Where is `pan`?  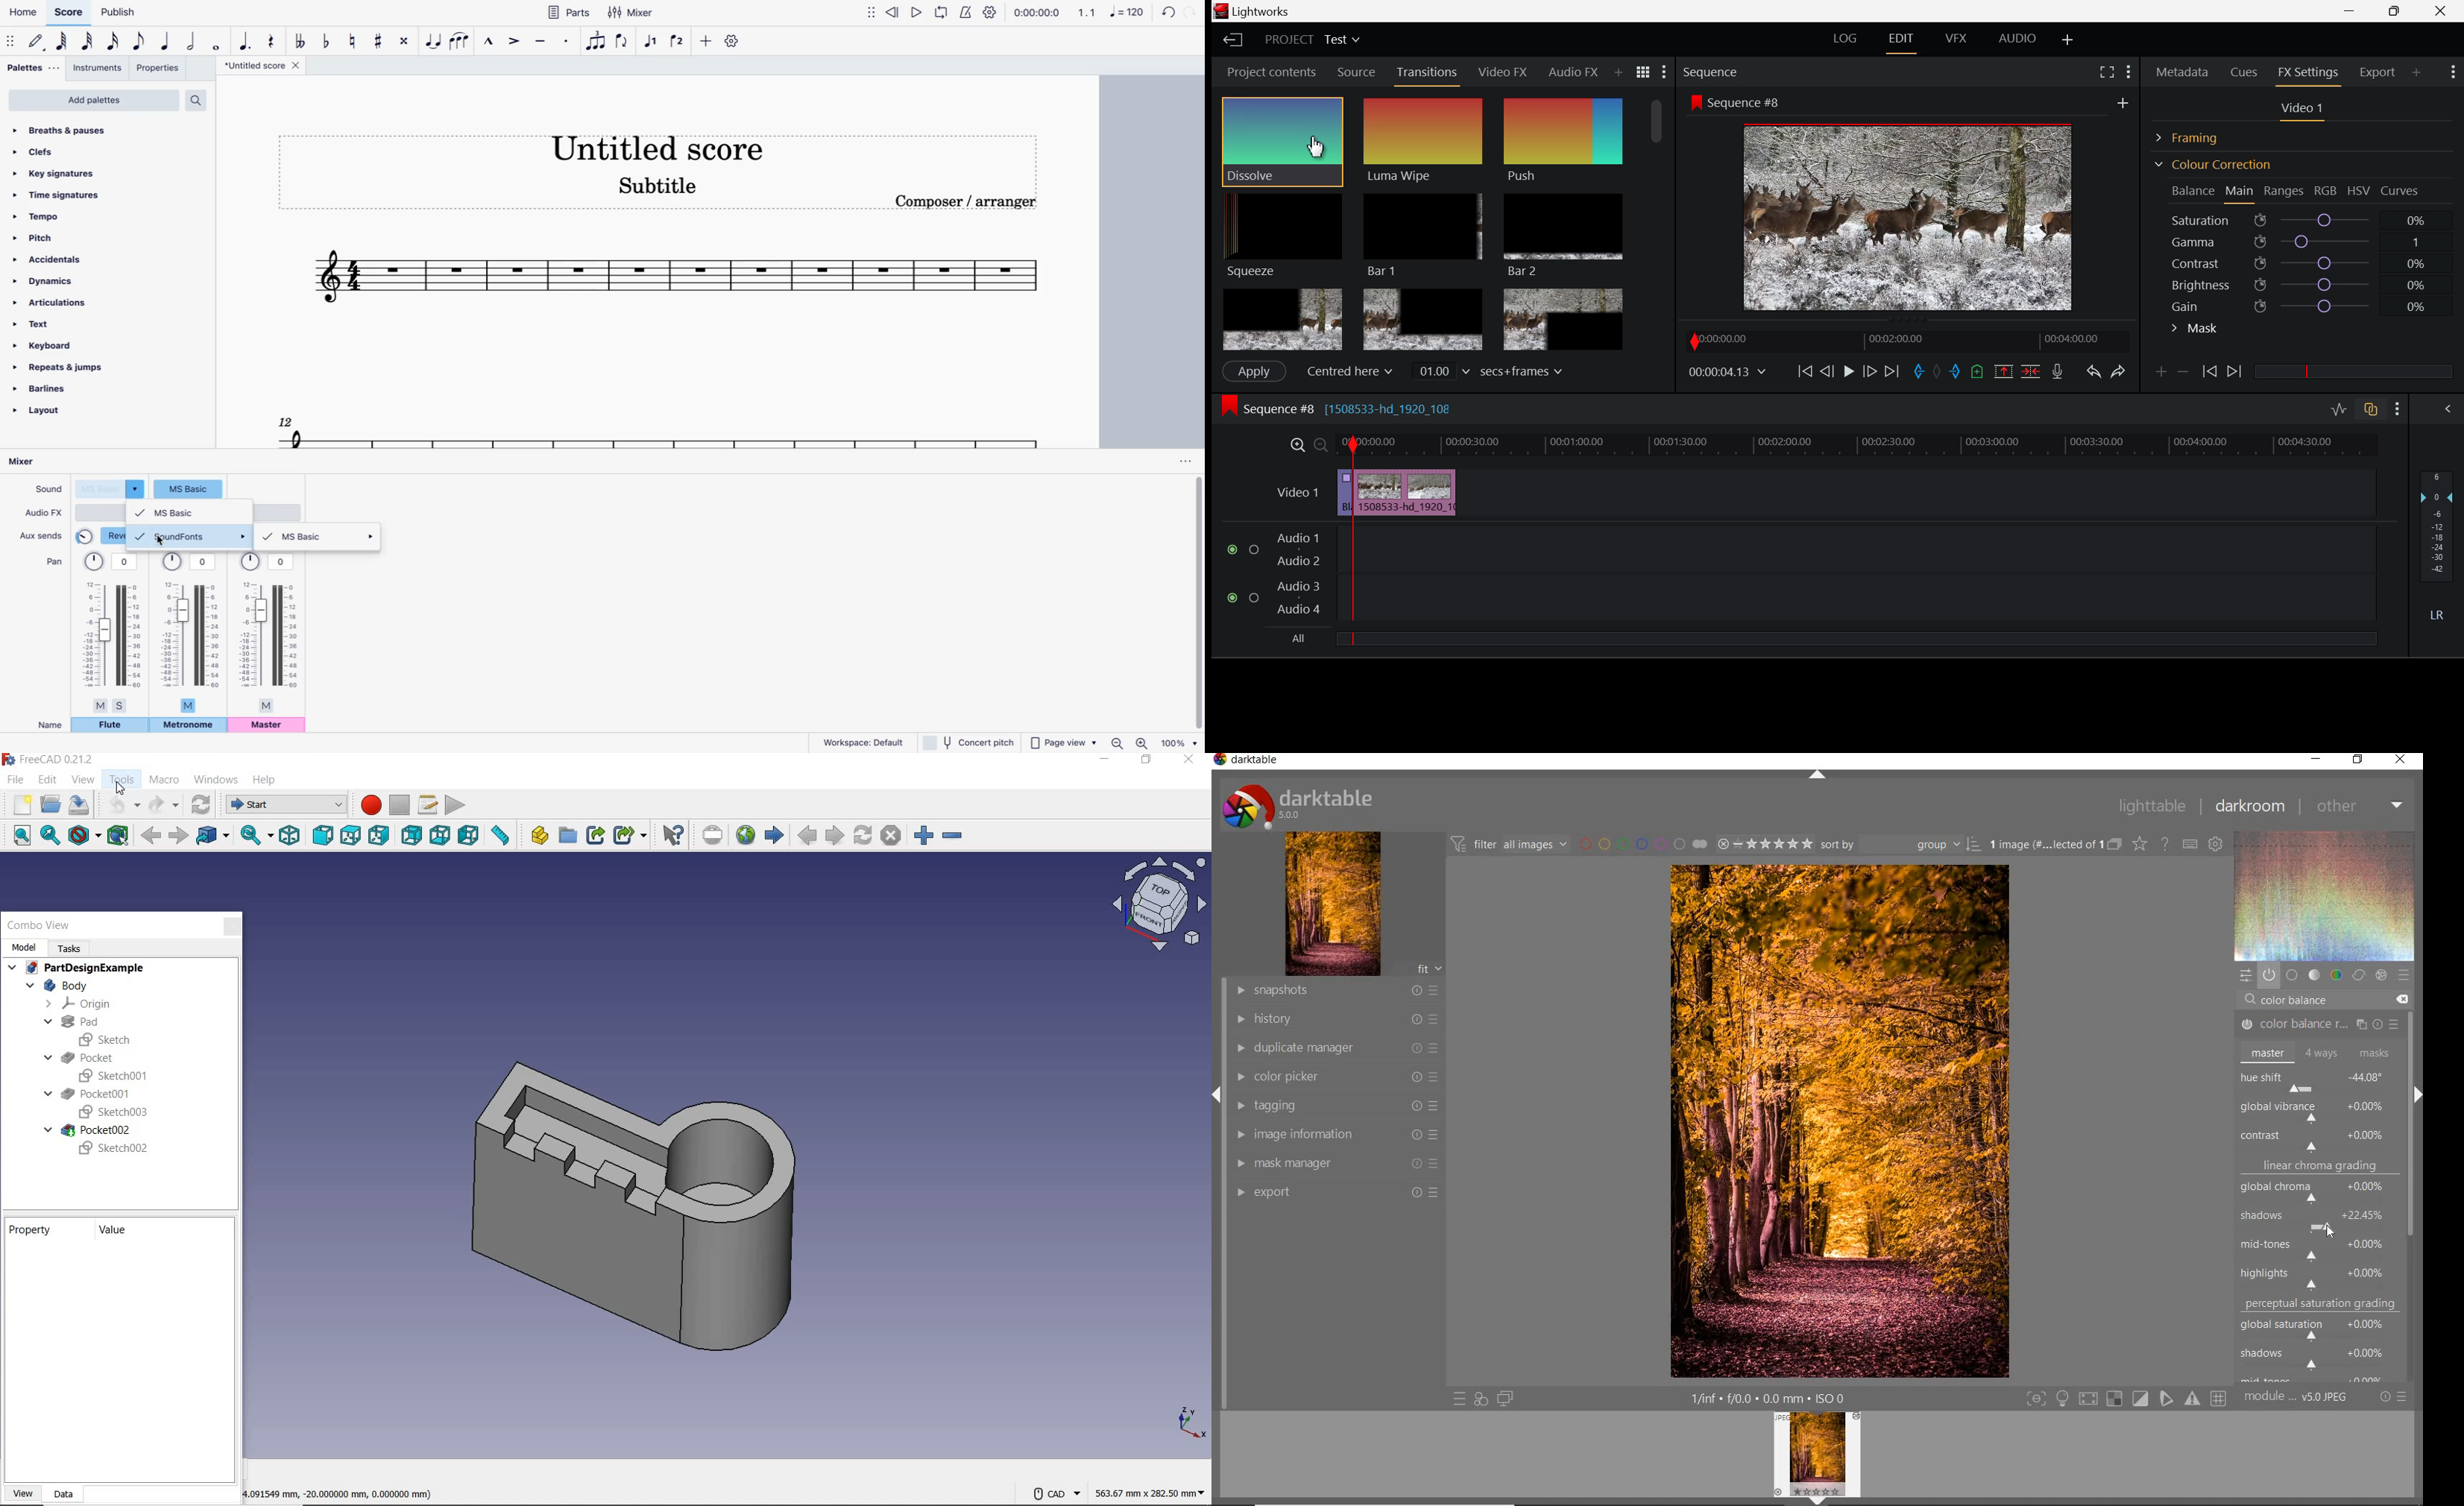
pan is located at coordinates (190, 631).